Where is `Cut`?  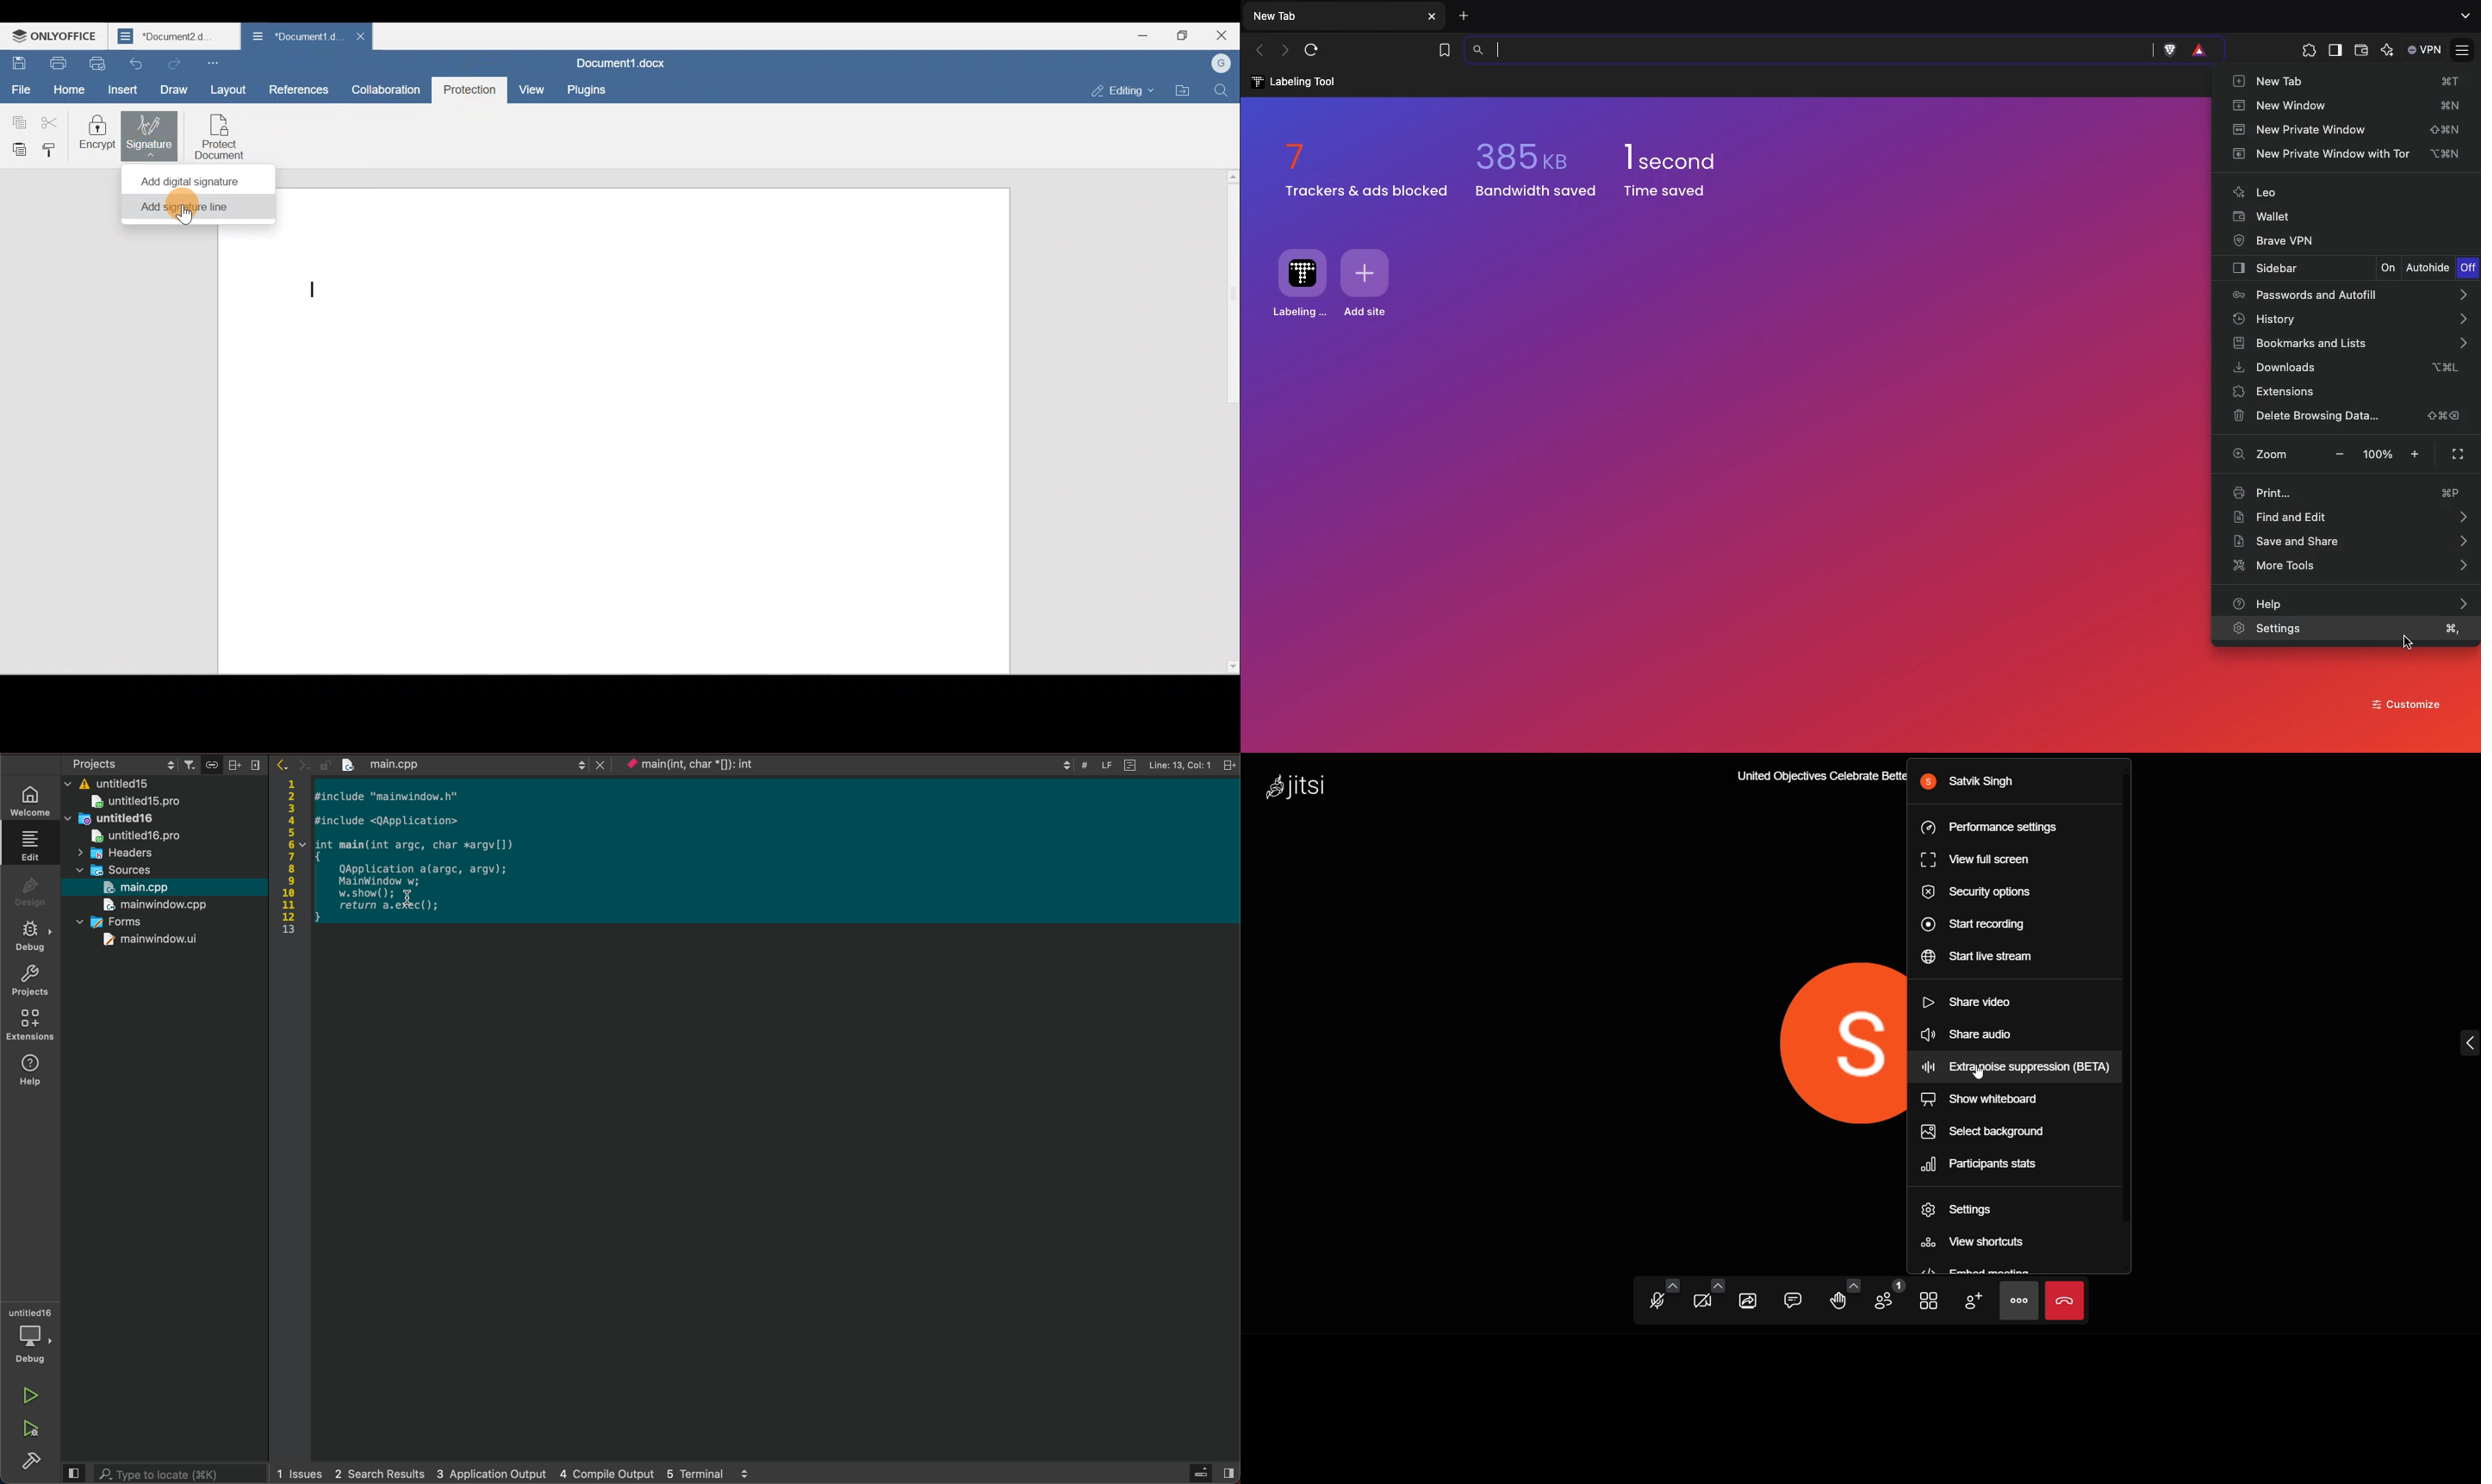 Cut is located at coordinates (51, 120).